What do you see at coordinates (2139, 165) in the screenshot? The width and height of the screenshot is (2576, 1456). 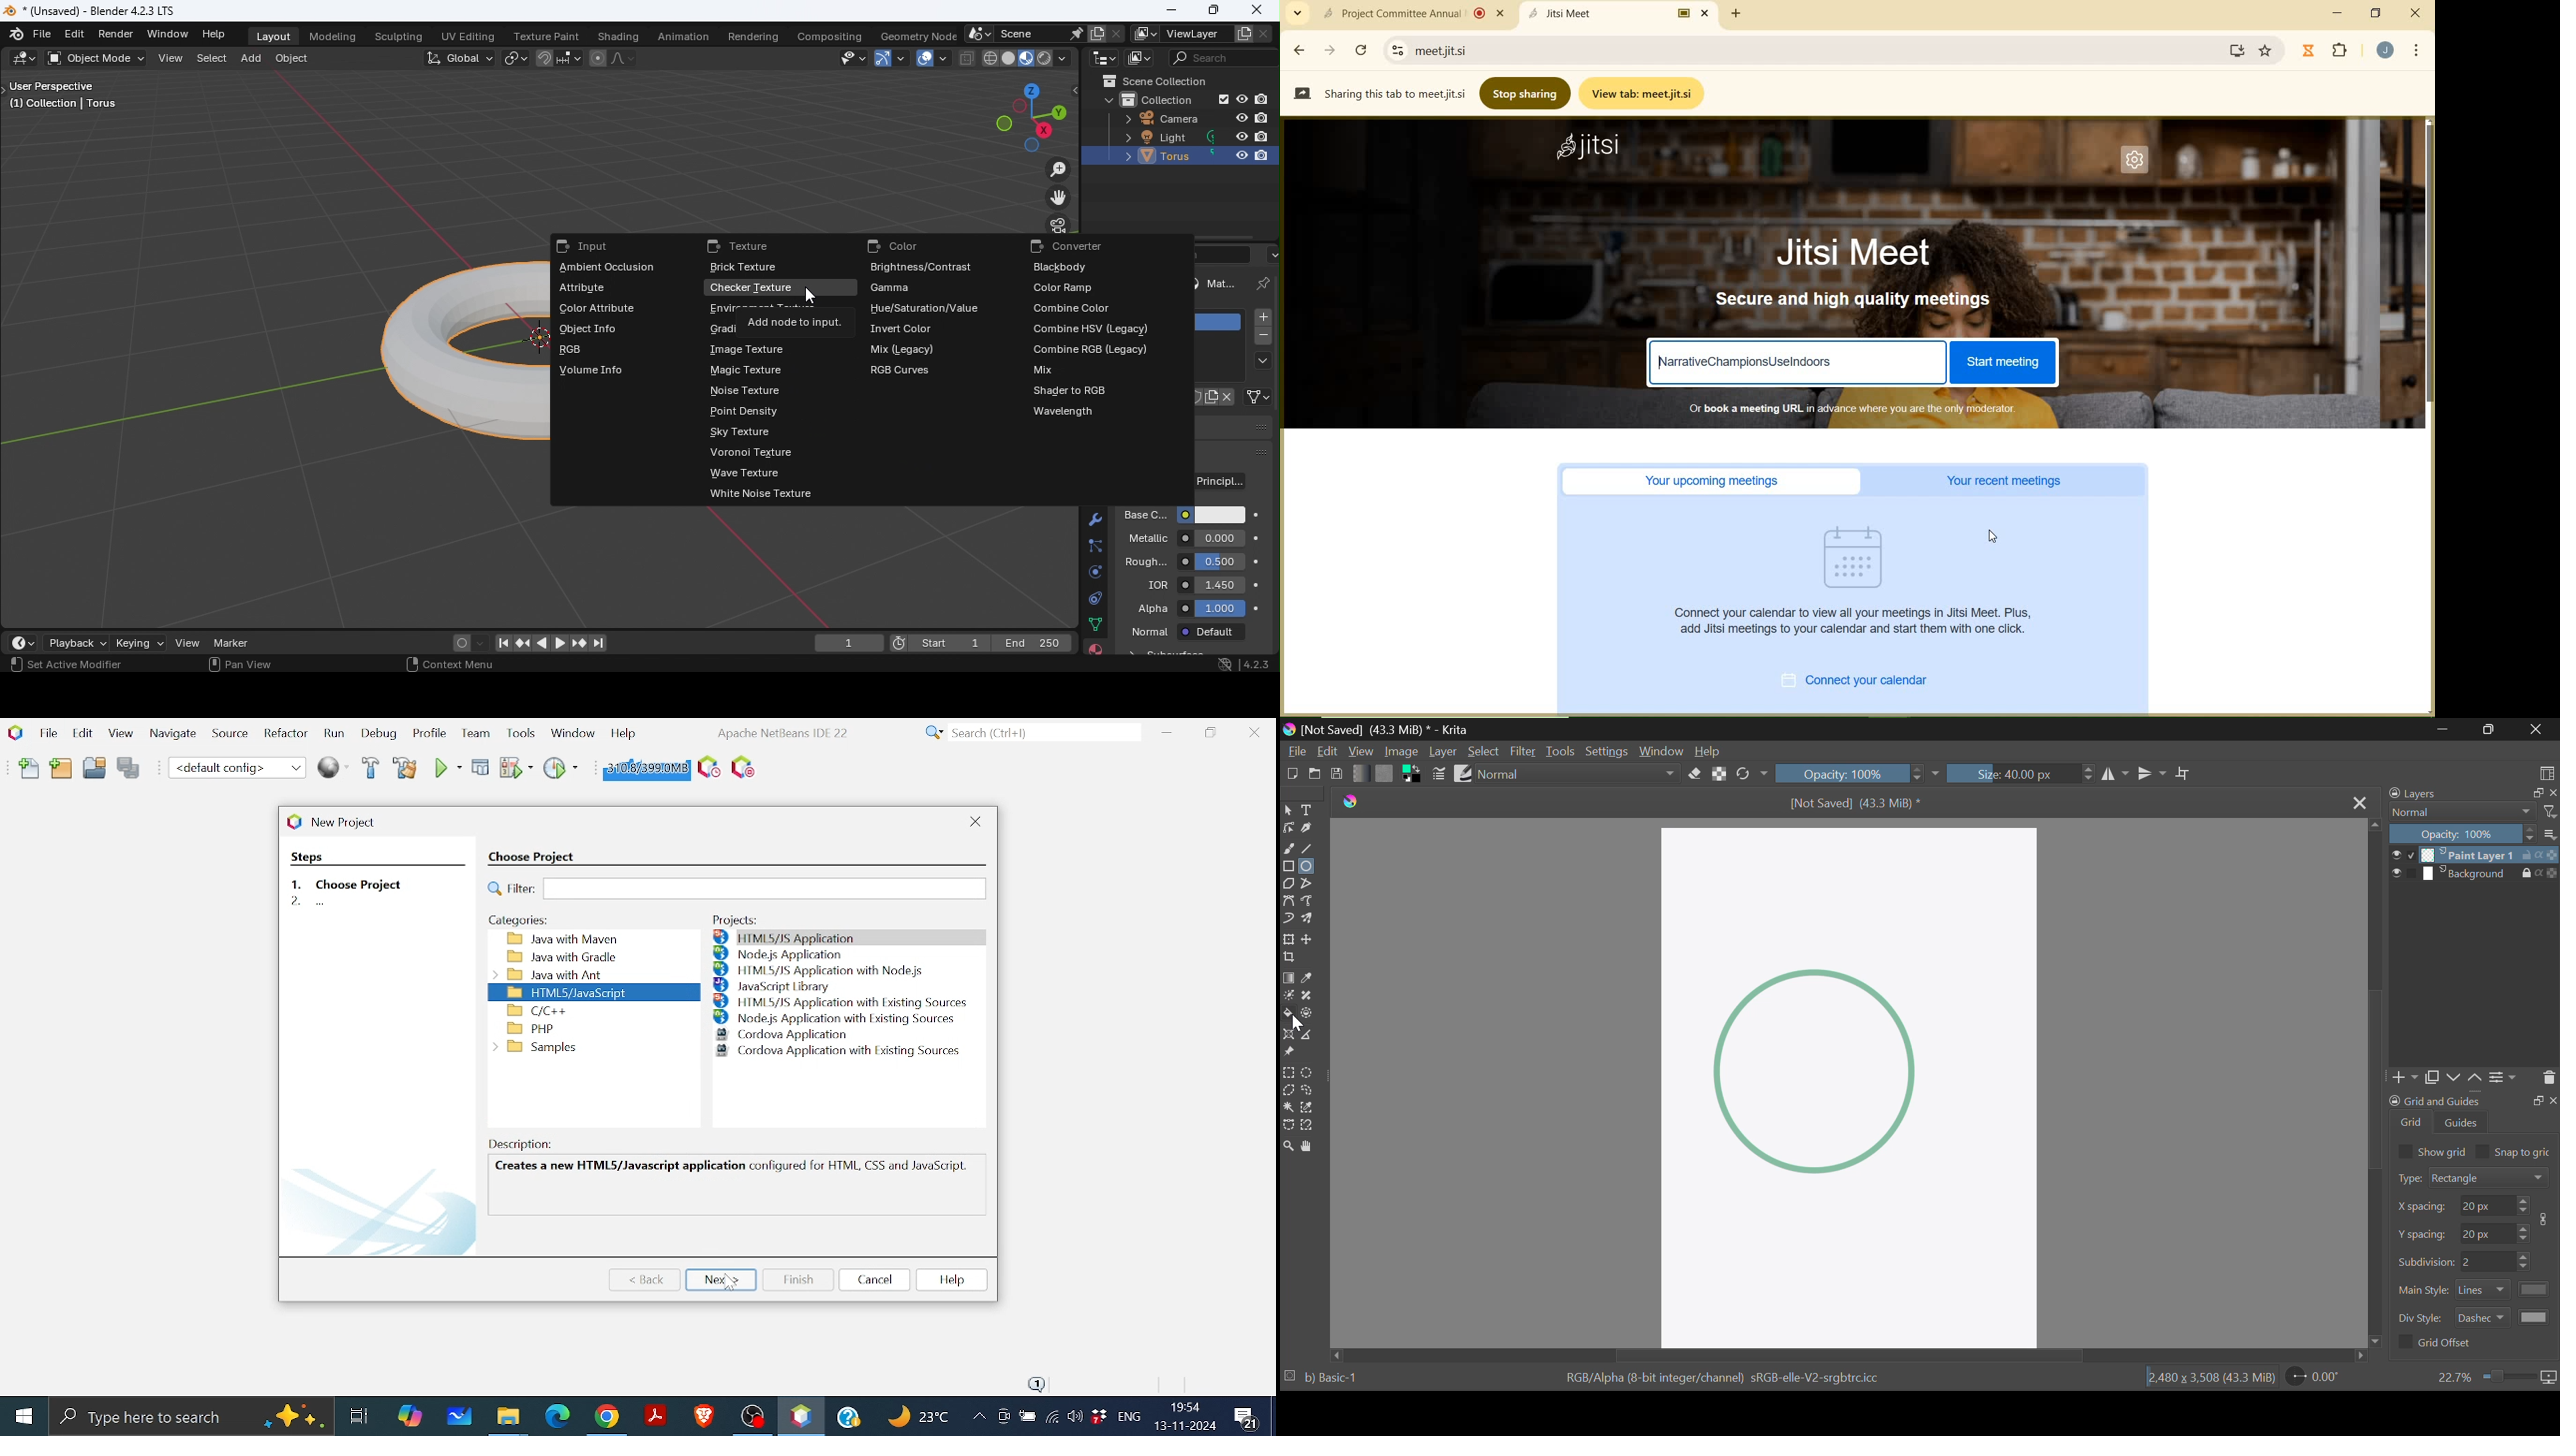 I see `settings` at bounding box center [2139, 165].